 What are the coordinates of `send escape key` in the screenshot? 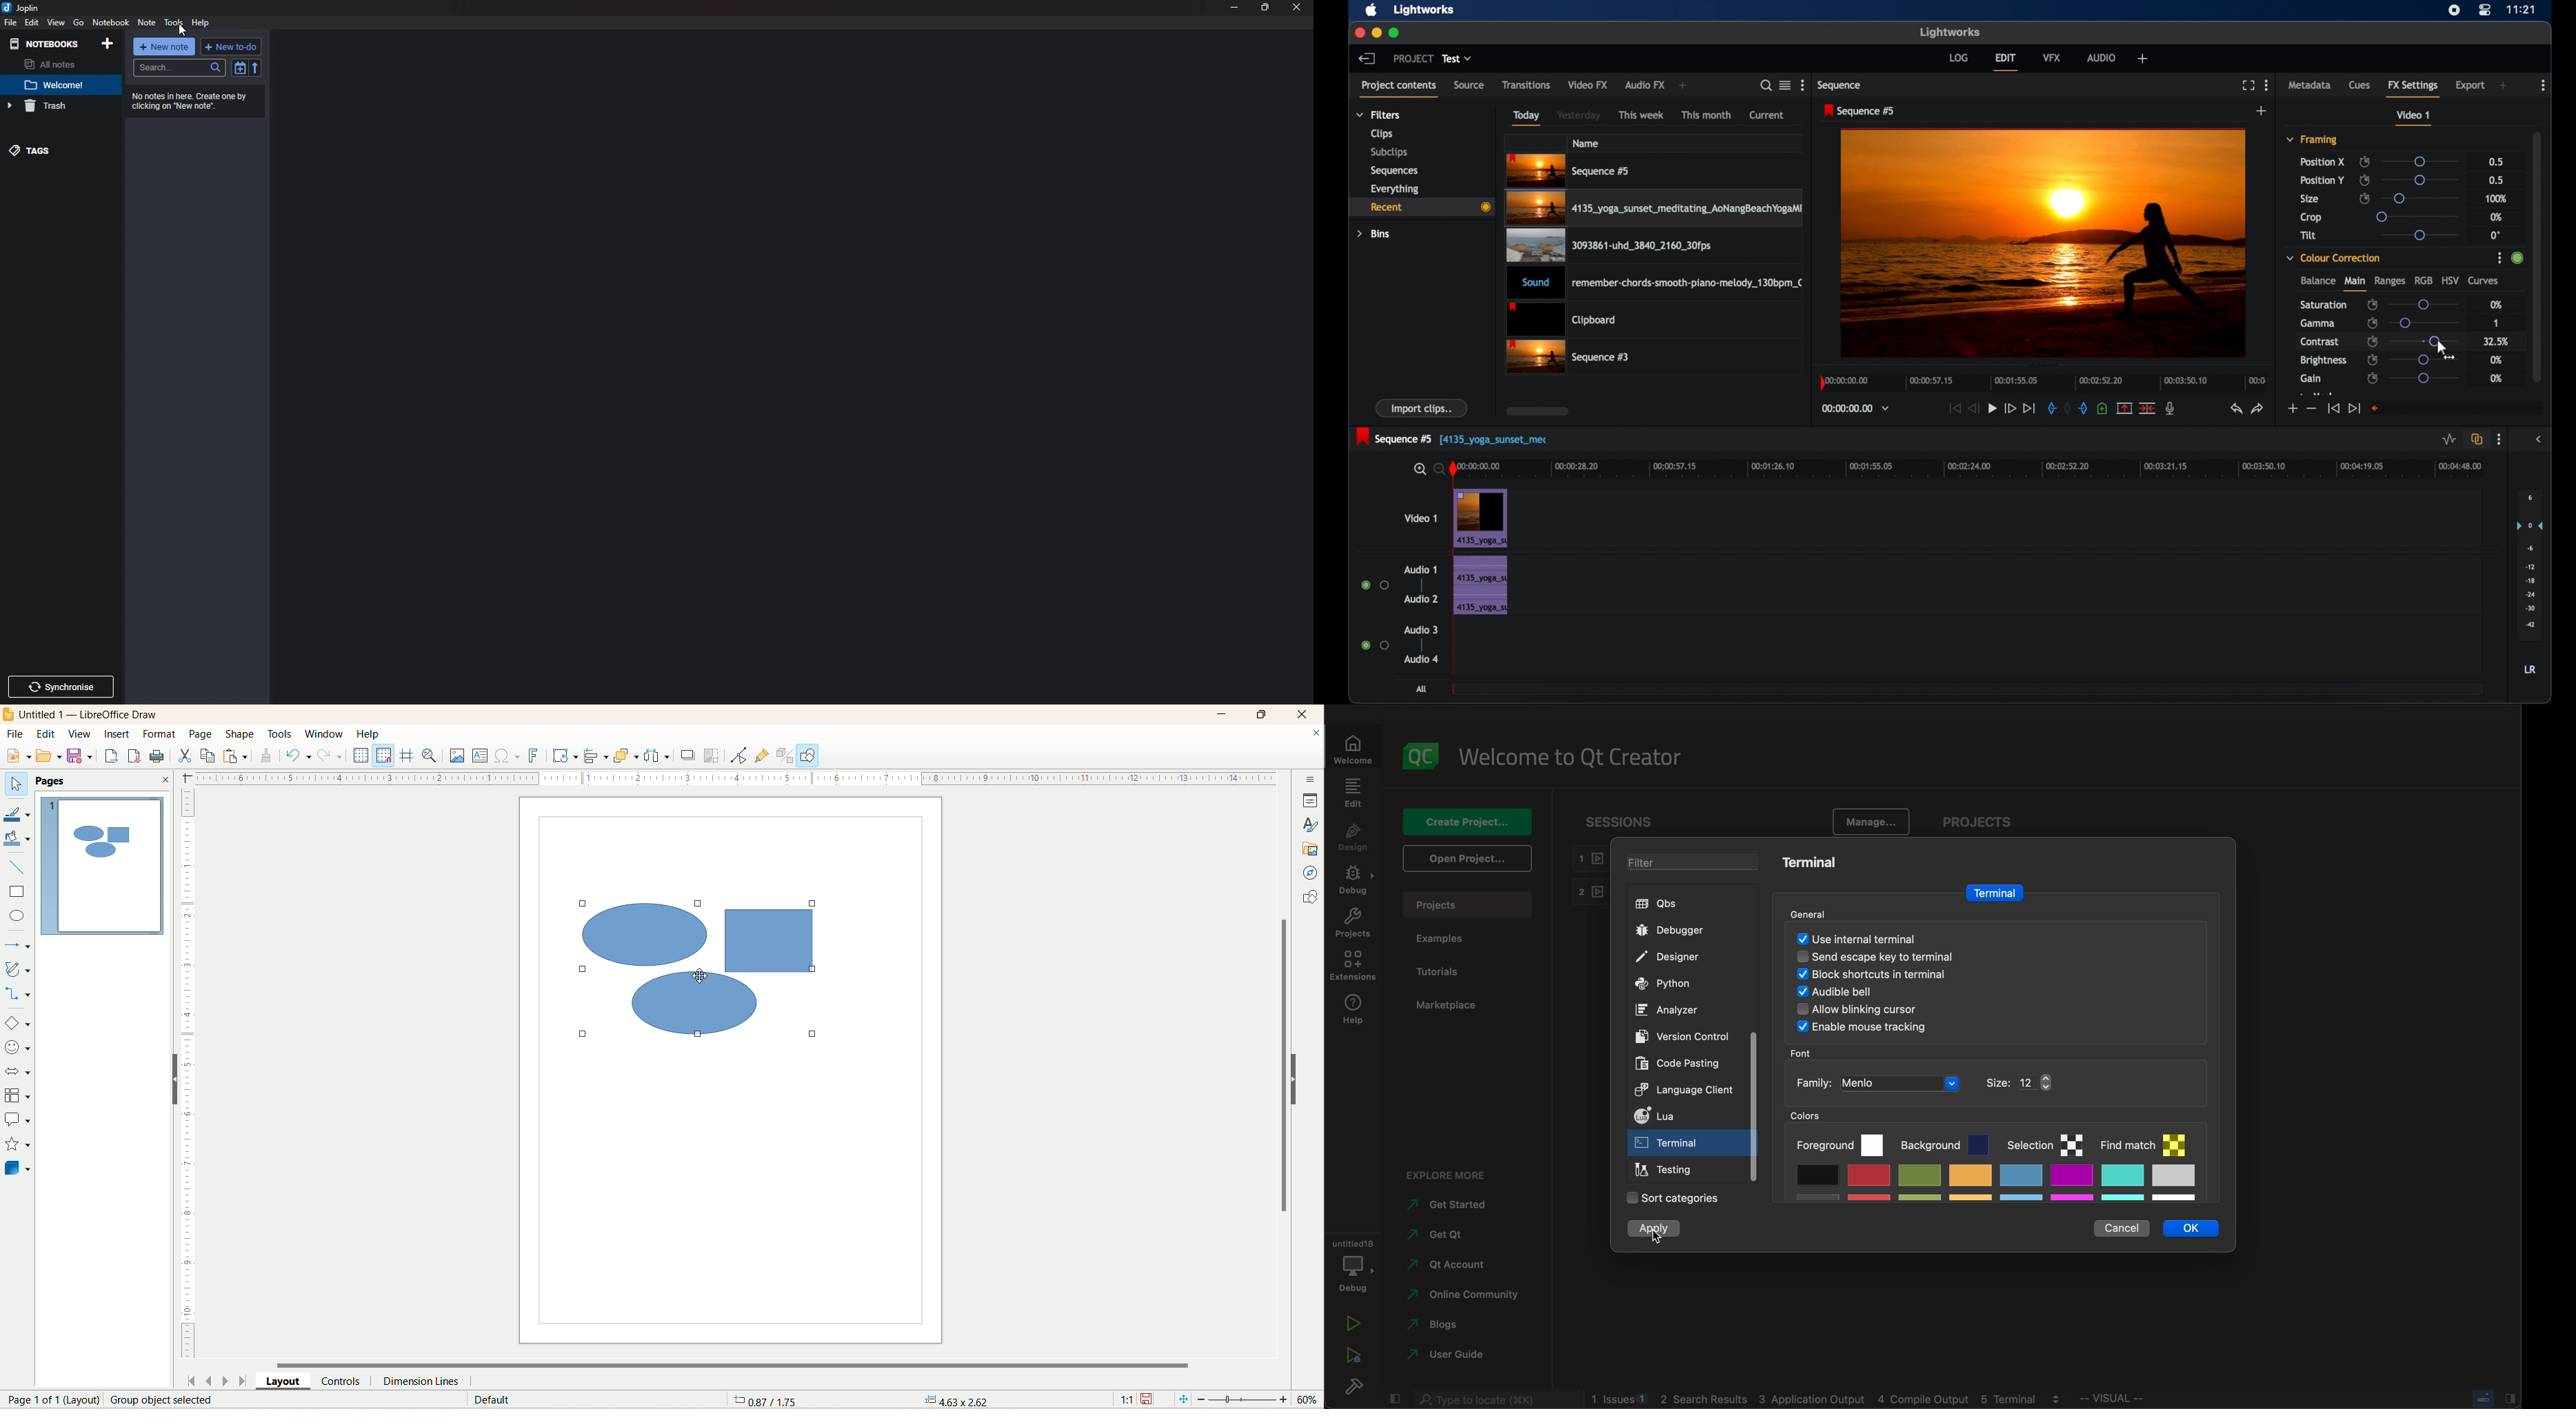 It's located at (1890, 956).